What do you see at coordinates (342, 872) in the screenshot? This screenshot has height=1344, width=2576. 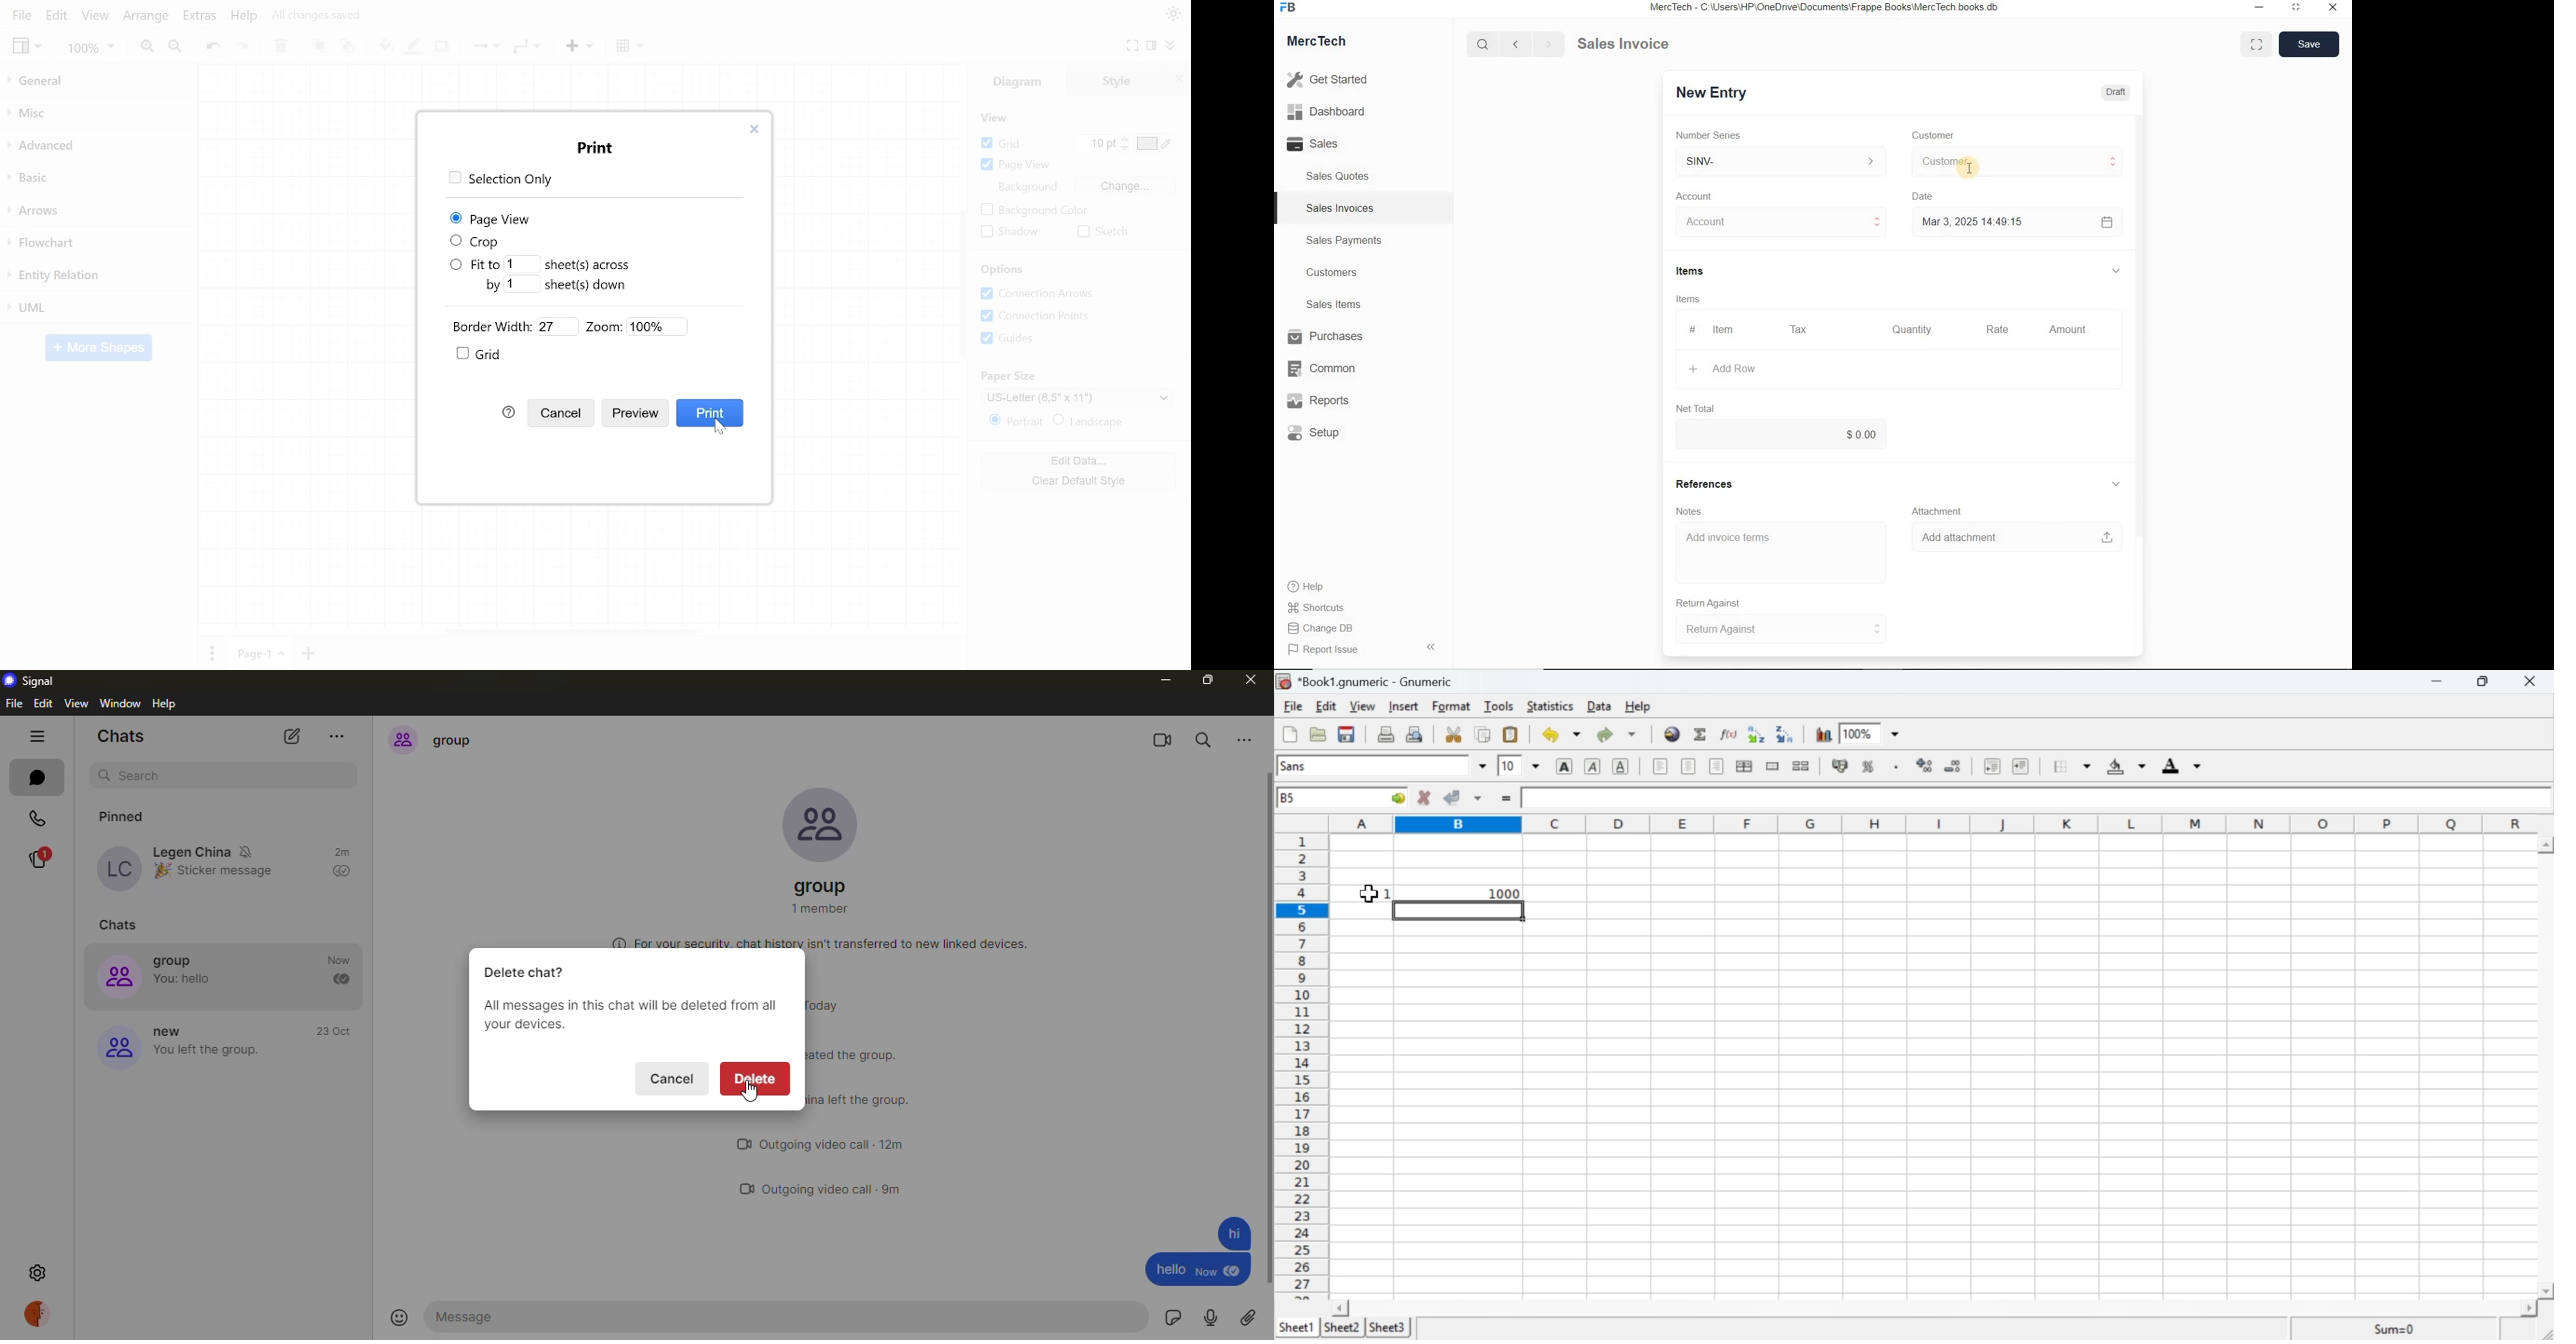 I see `sent` at bounding box center [342, 872].